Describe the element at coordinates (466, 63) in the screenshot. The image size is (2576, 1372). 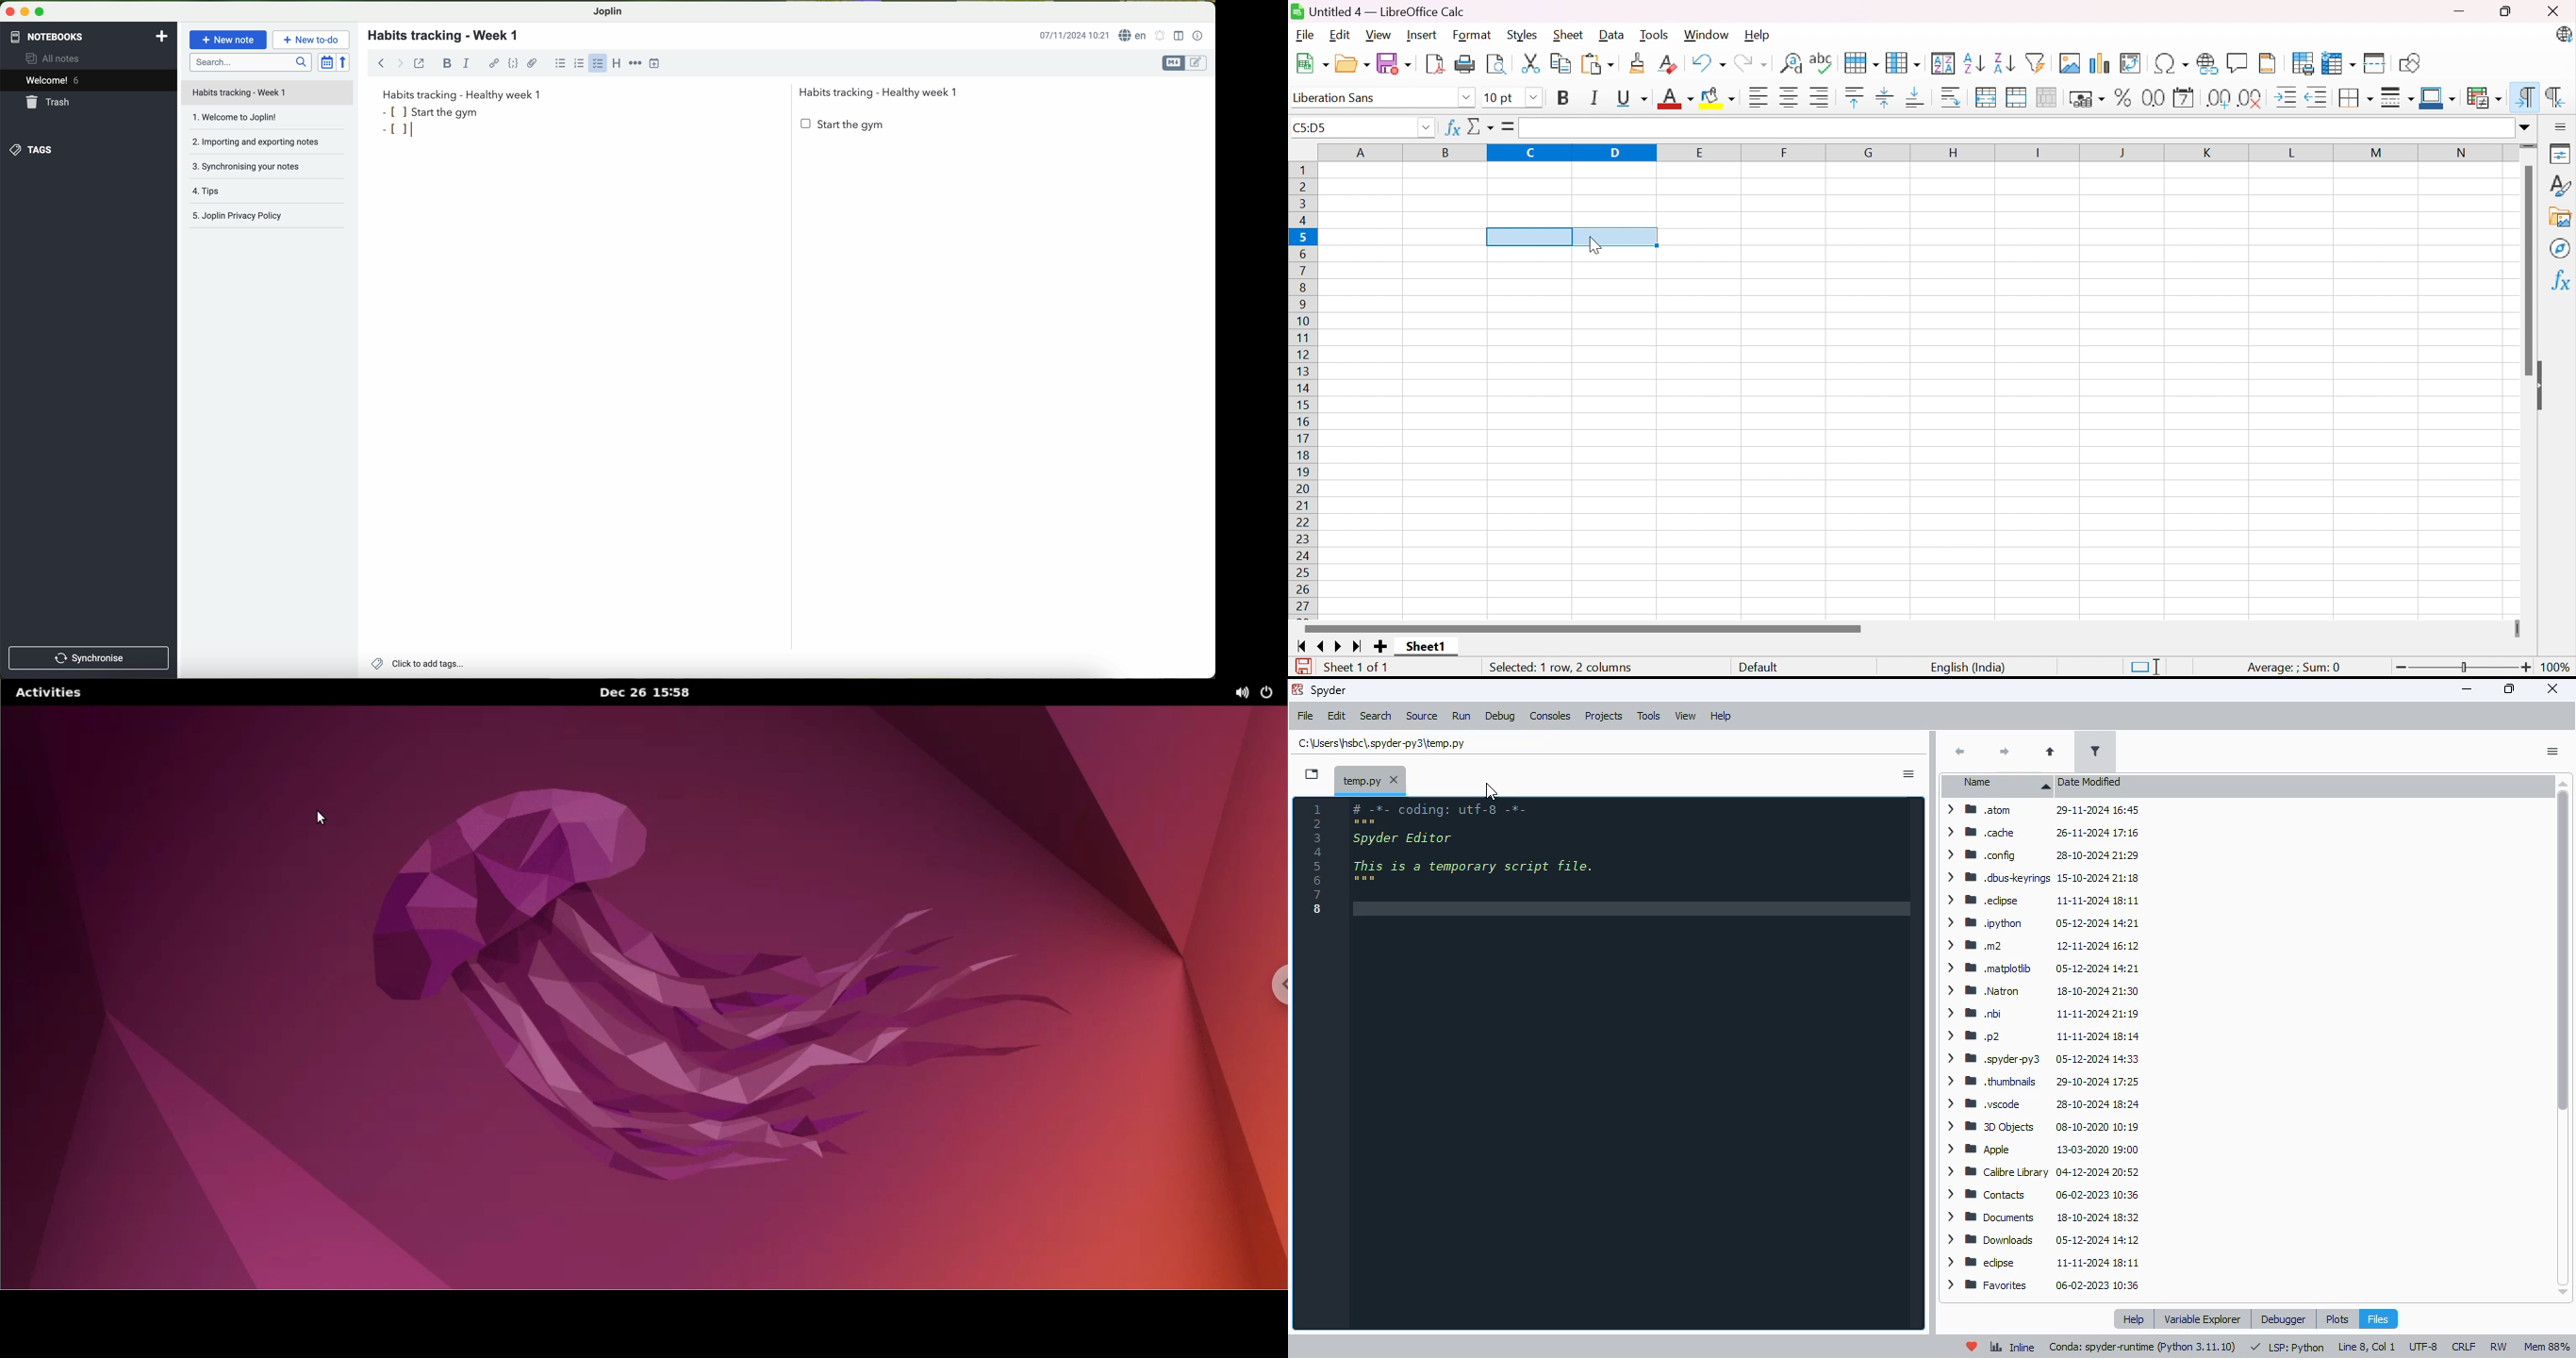
I see `italic` at that location.